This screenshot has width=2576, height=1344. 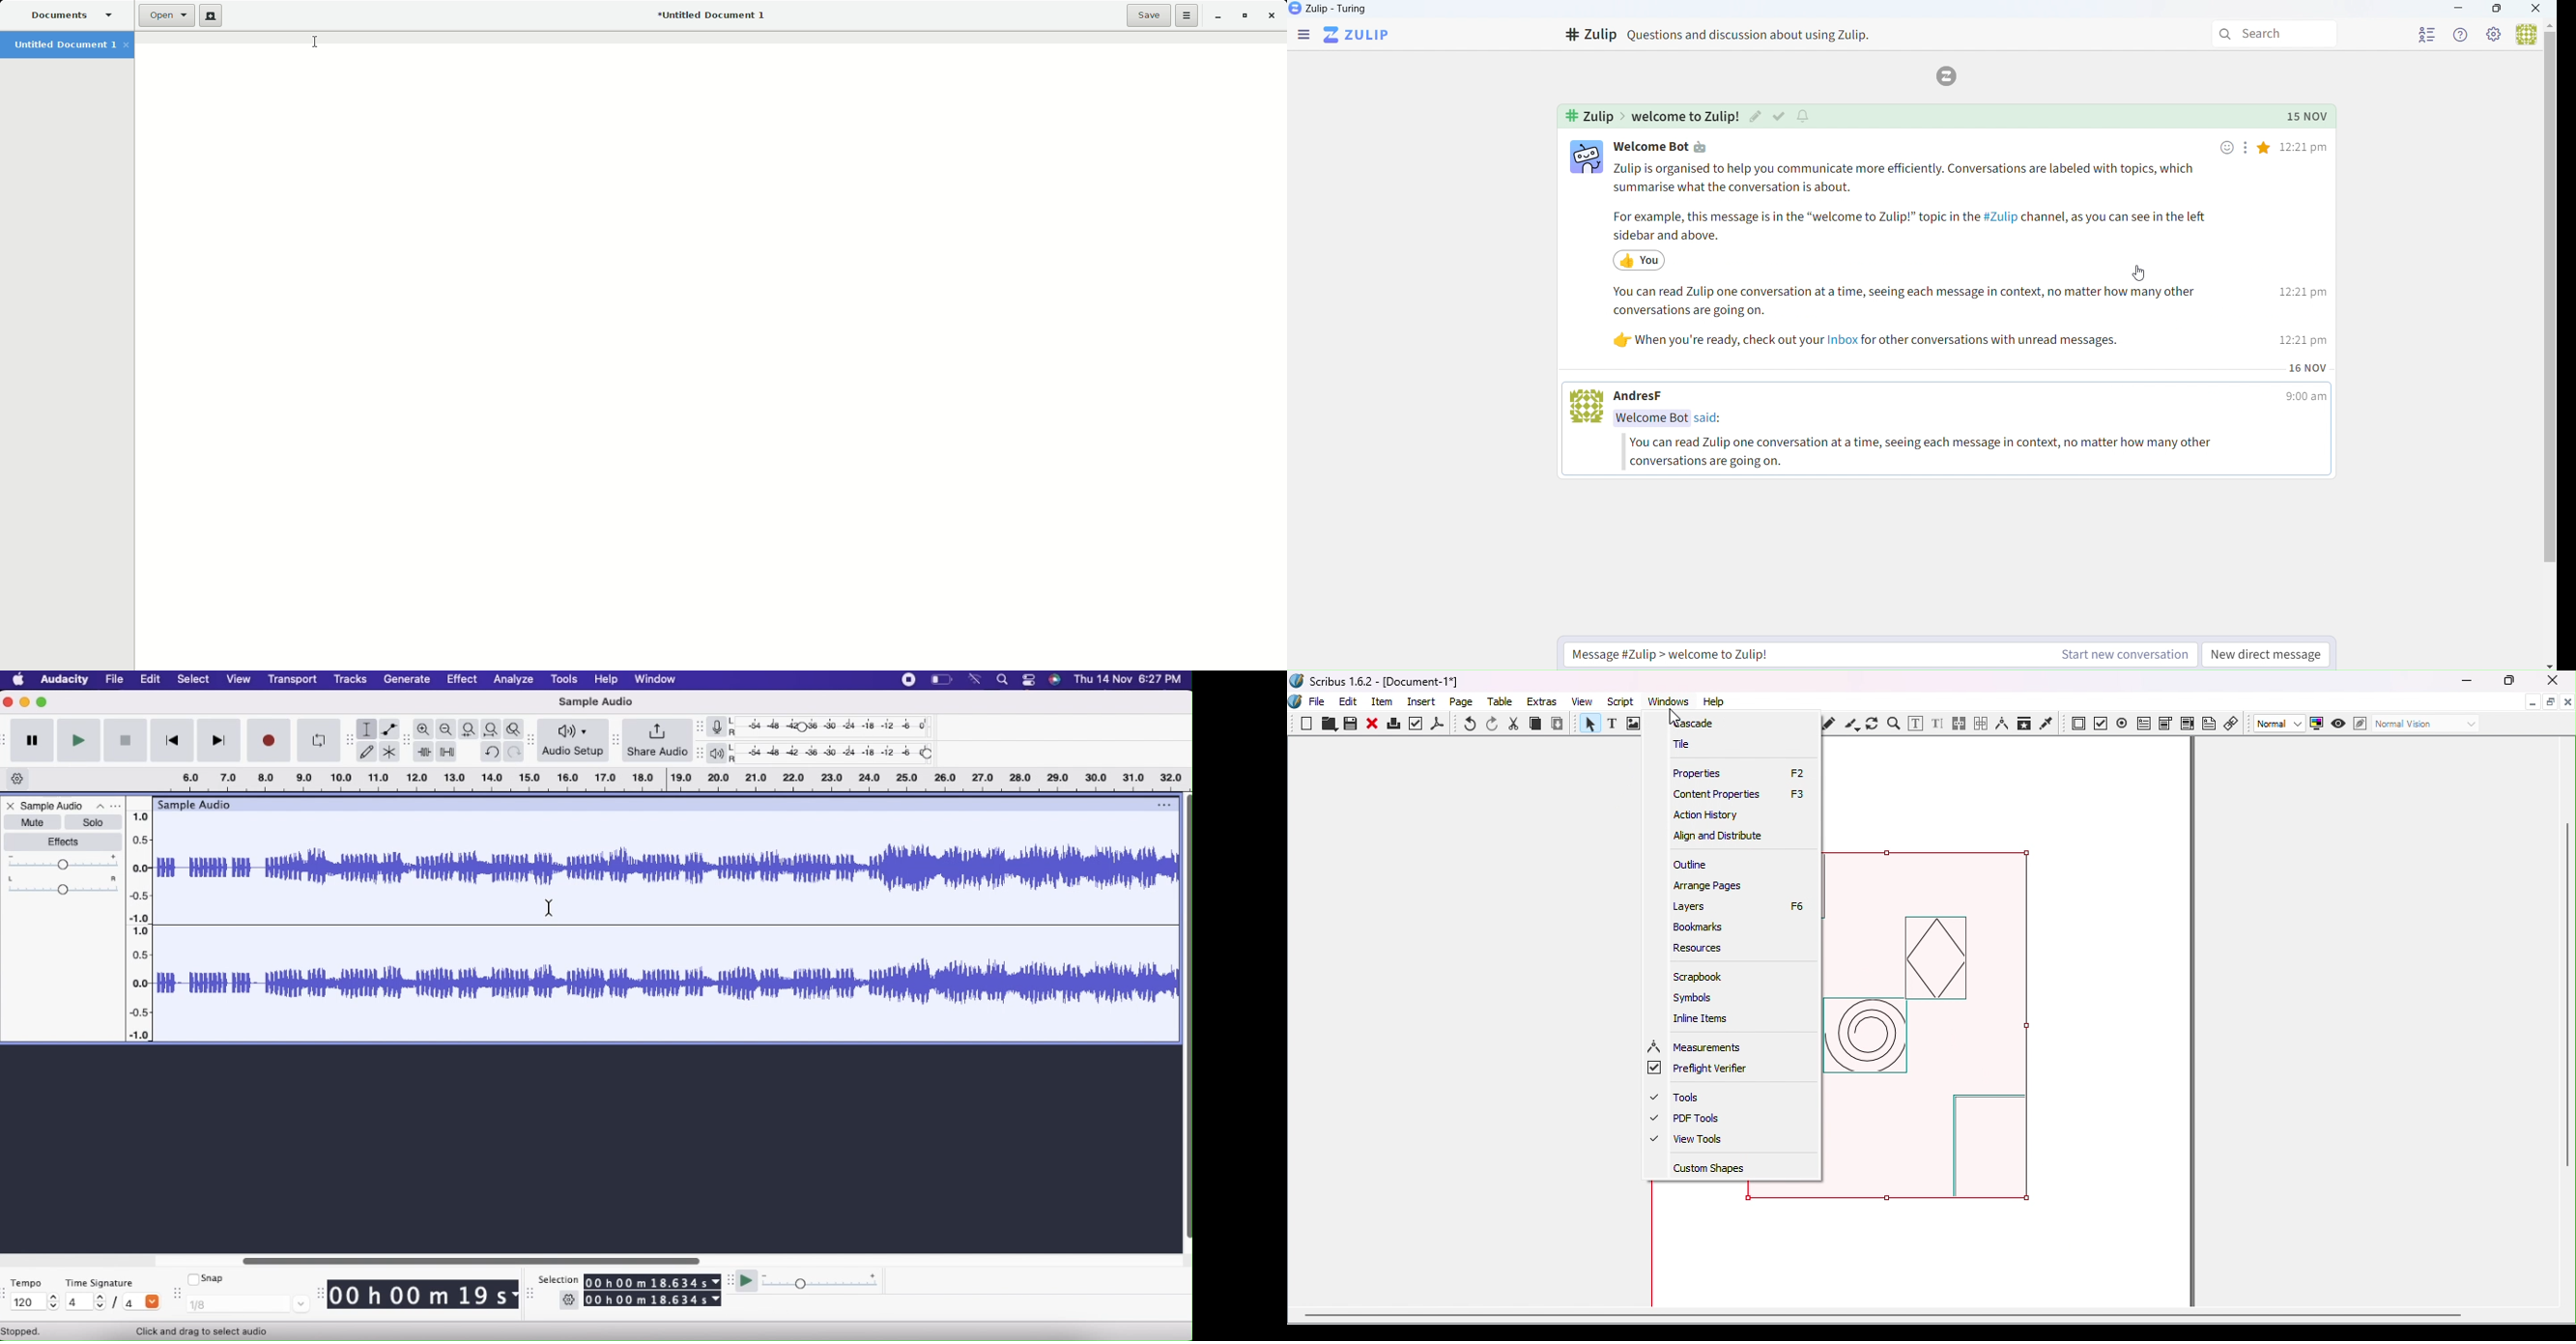 What do you see at coordinates (407, 679) in the screenshot?
I see `Generate` at bounding box center [407, 679].